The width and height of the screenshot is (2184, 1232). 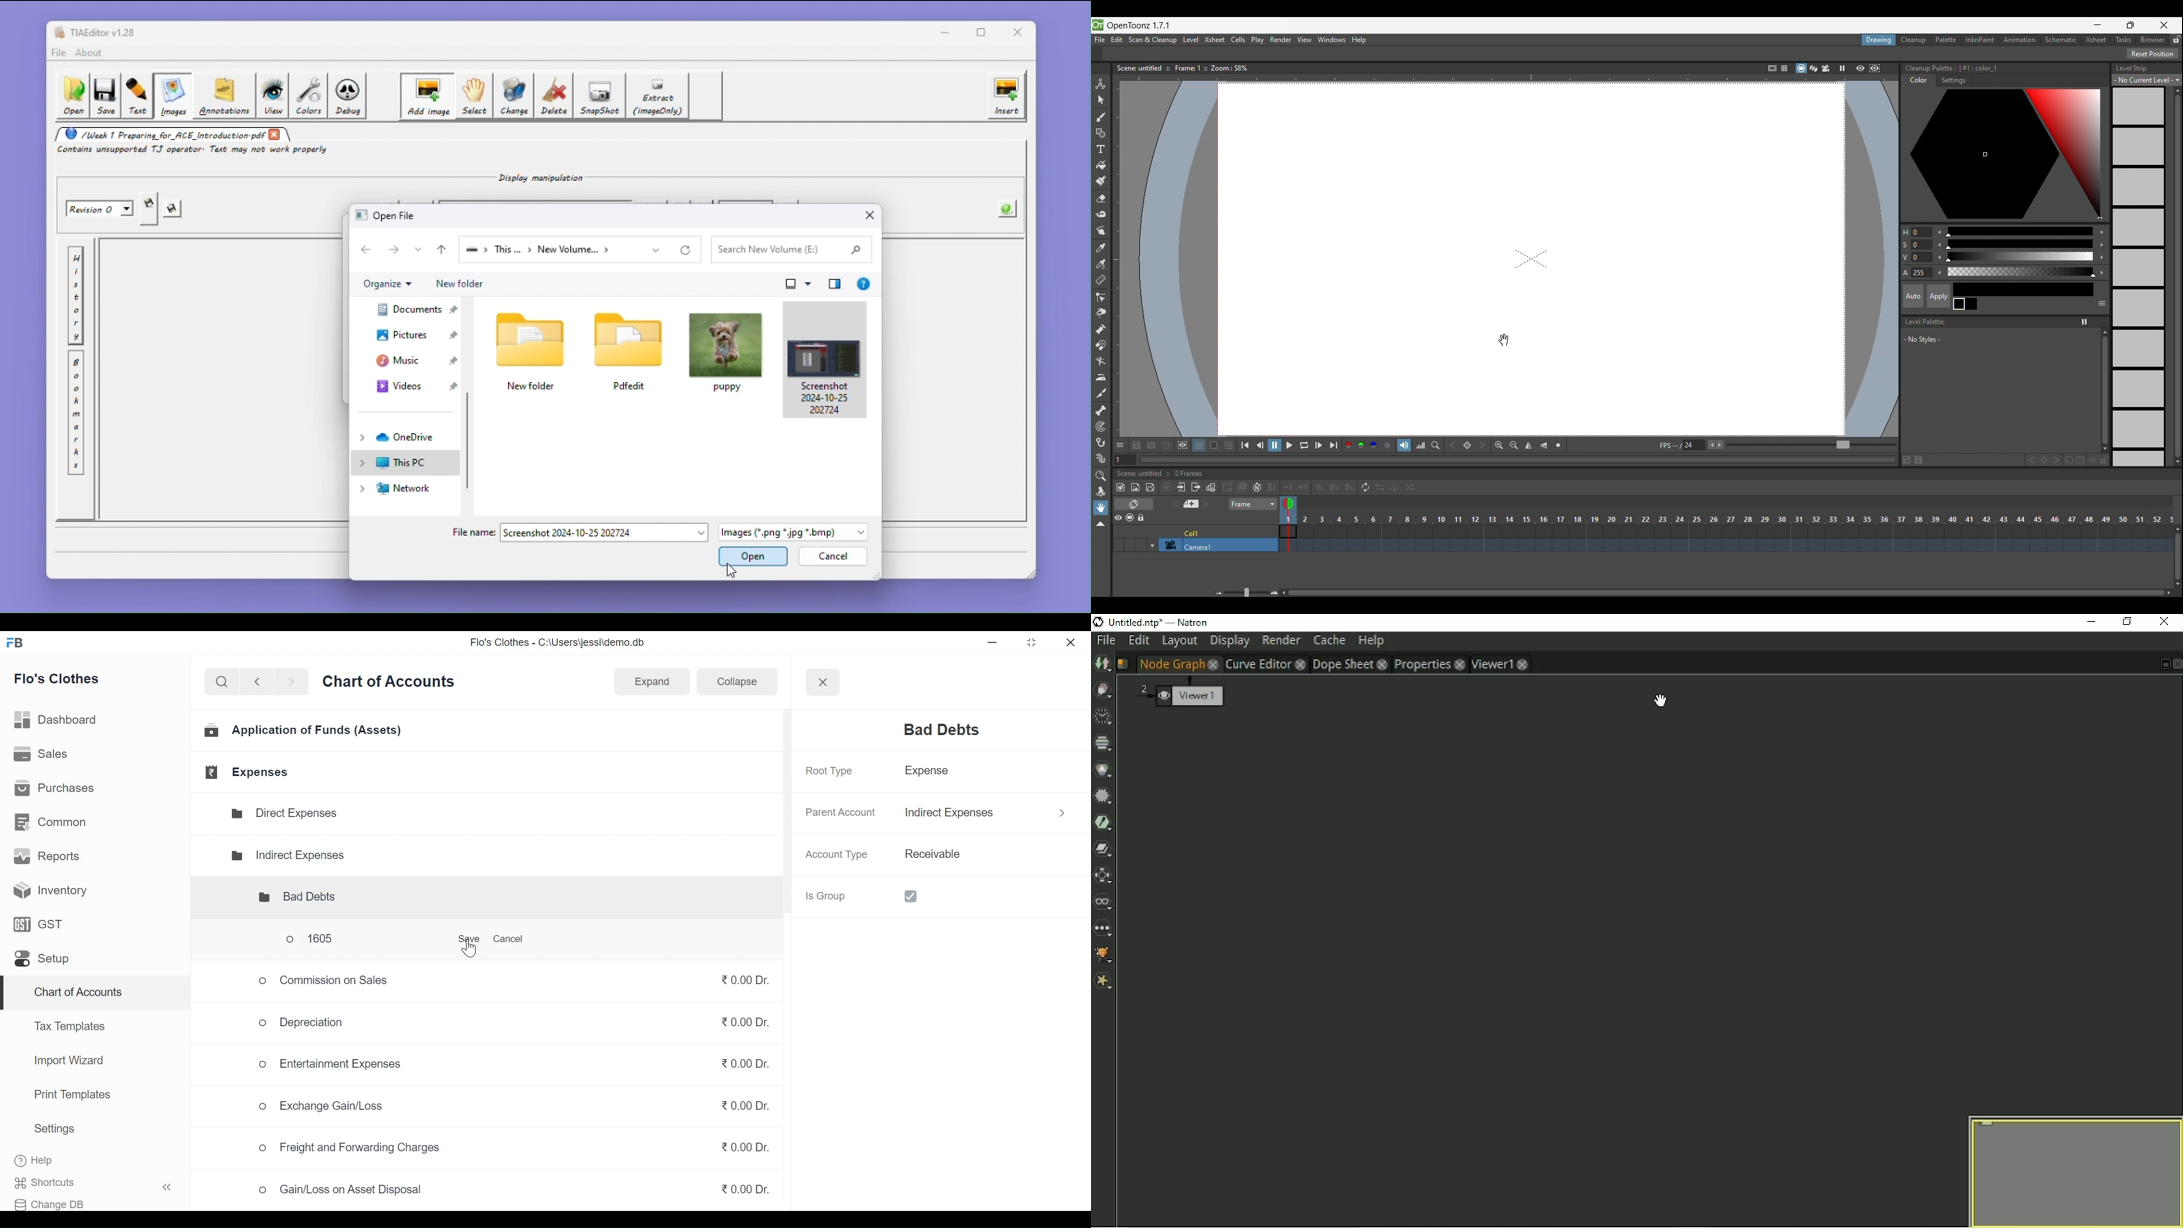 I want to click on Cursor clicking on hand tool, so click(x=1100, y=514).